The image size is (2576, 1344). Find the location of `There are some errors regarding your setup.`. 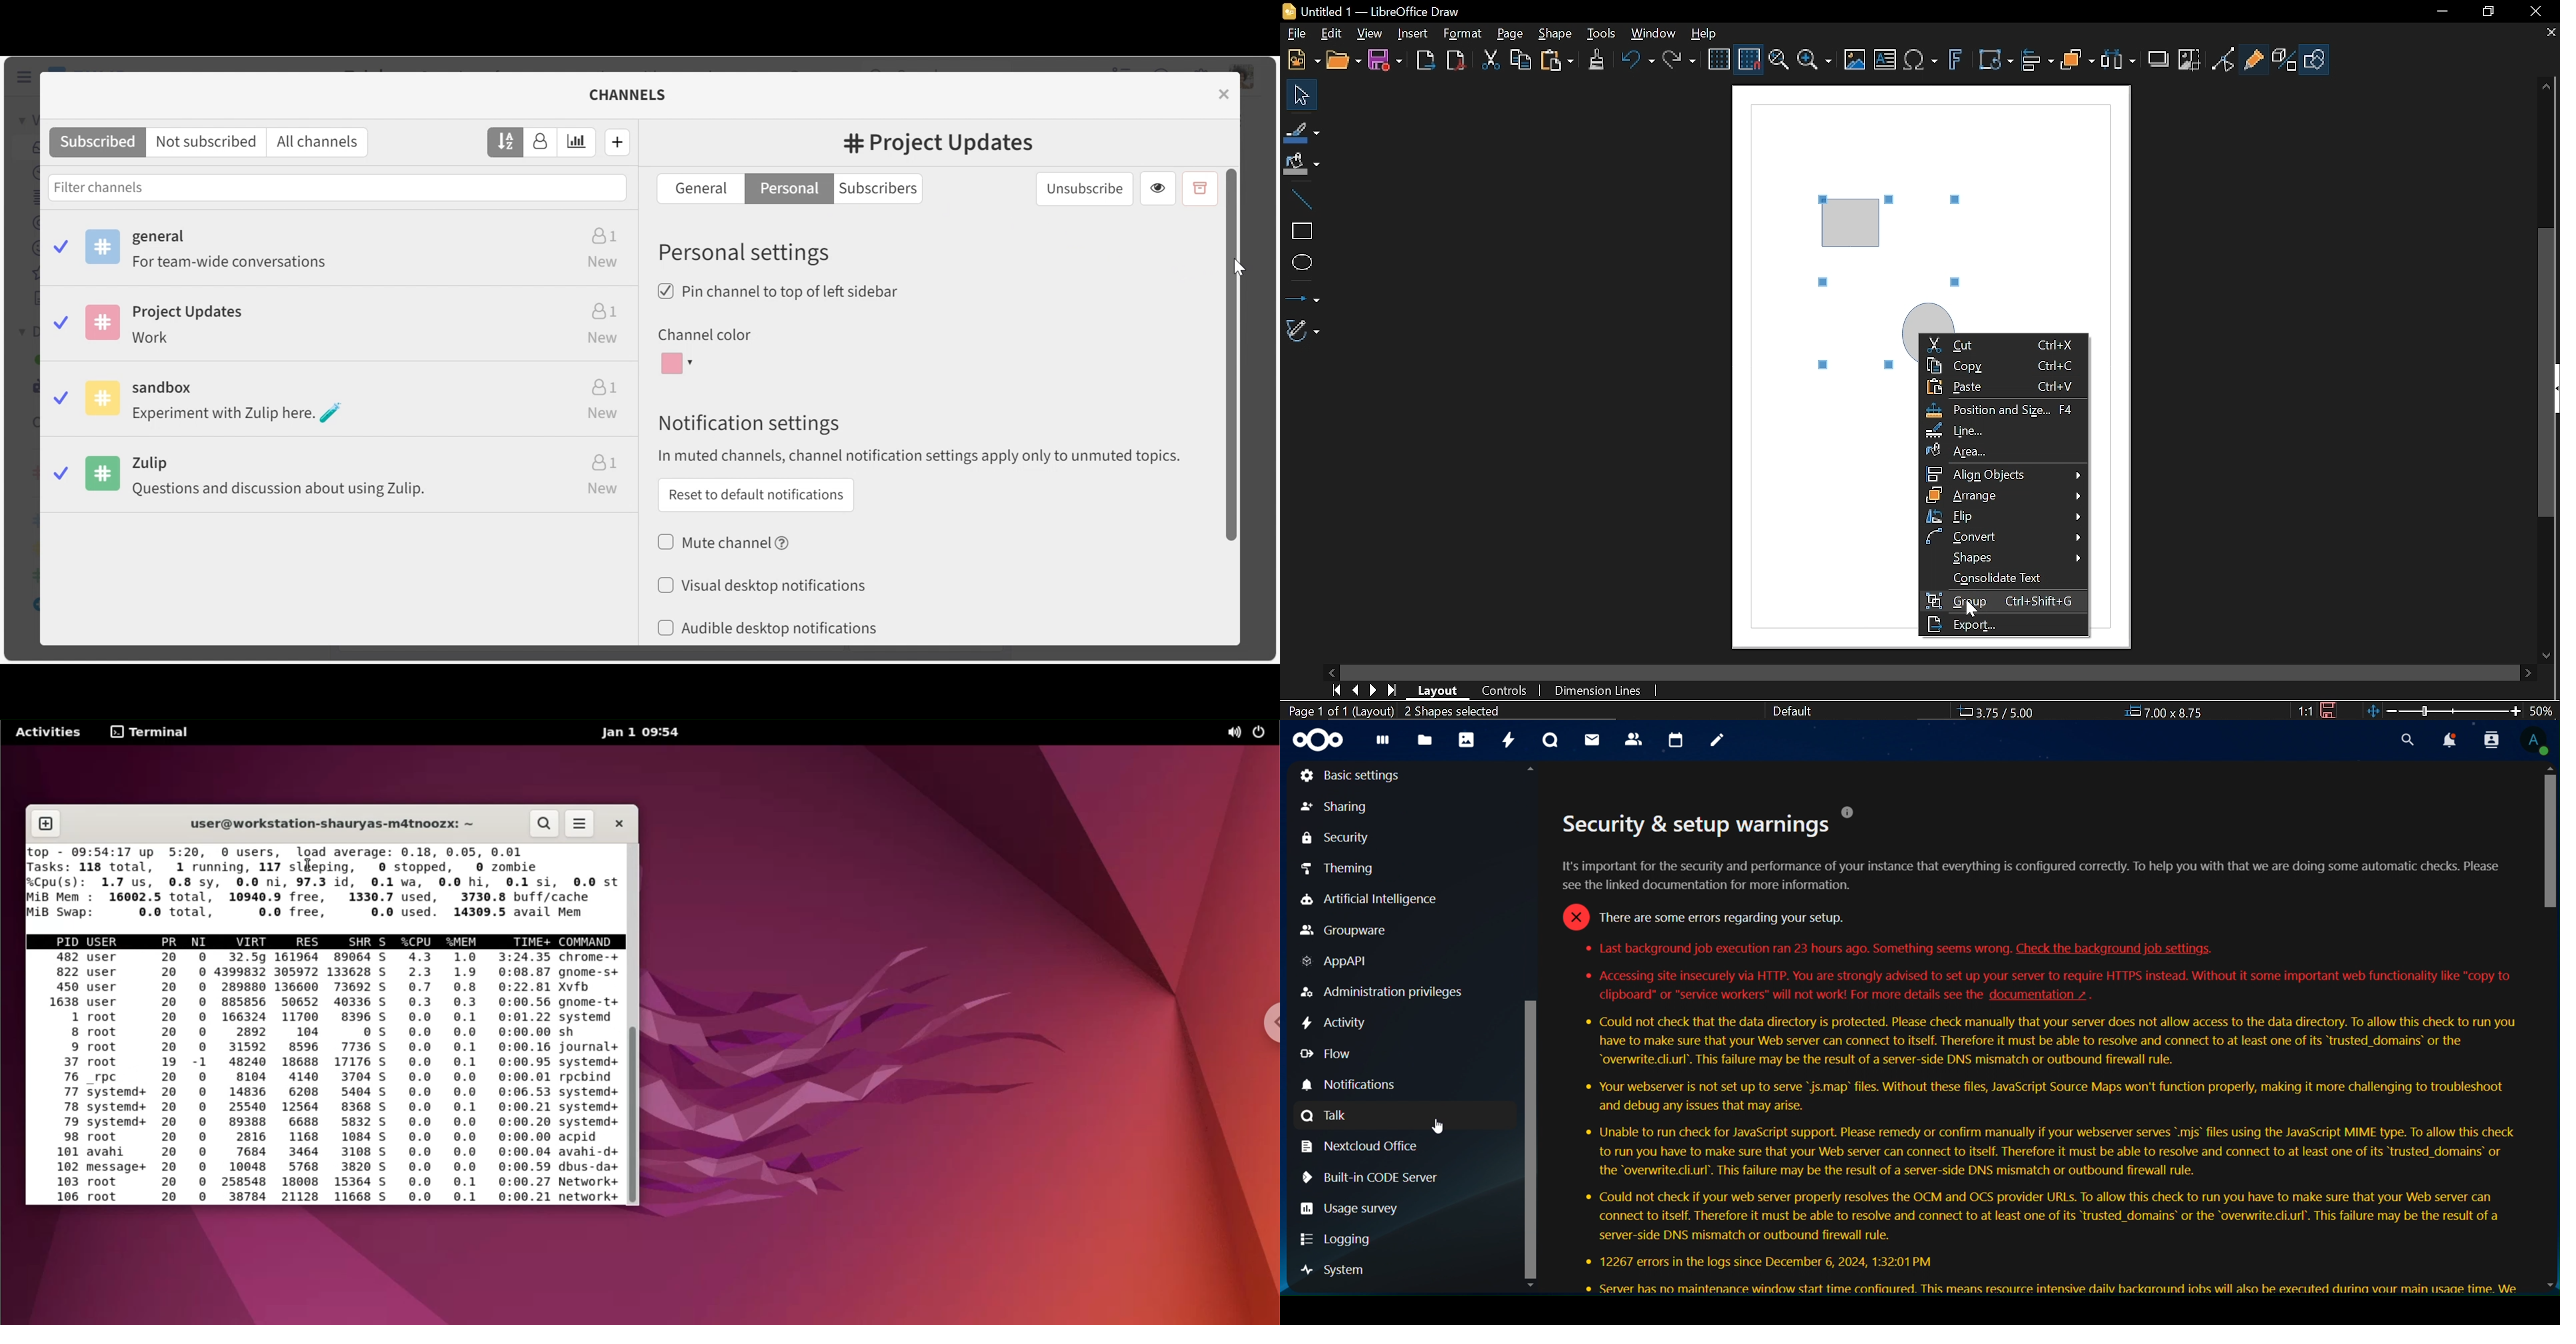

There are some errors regarding your setup. is located at coordinates (1720, 917).